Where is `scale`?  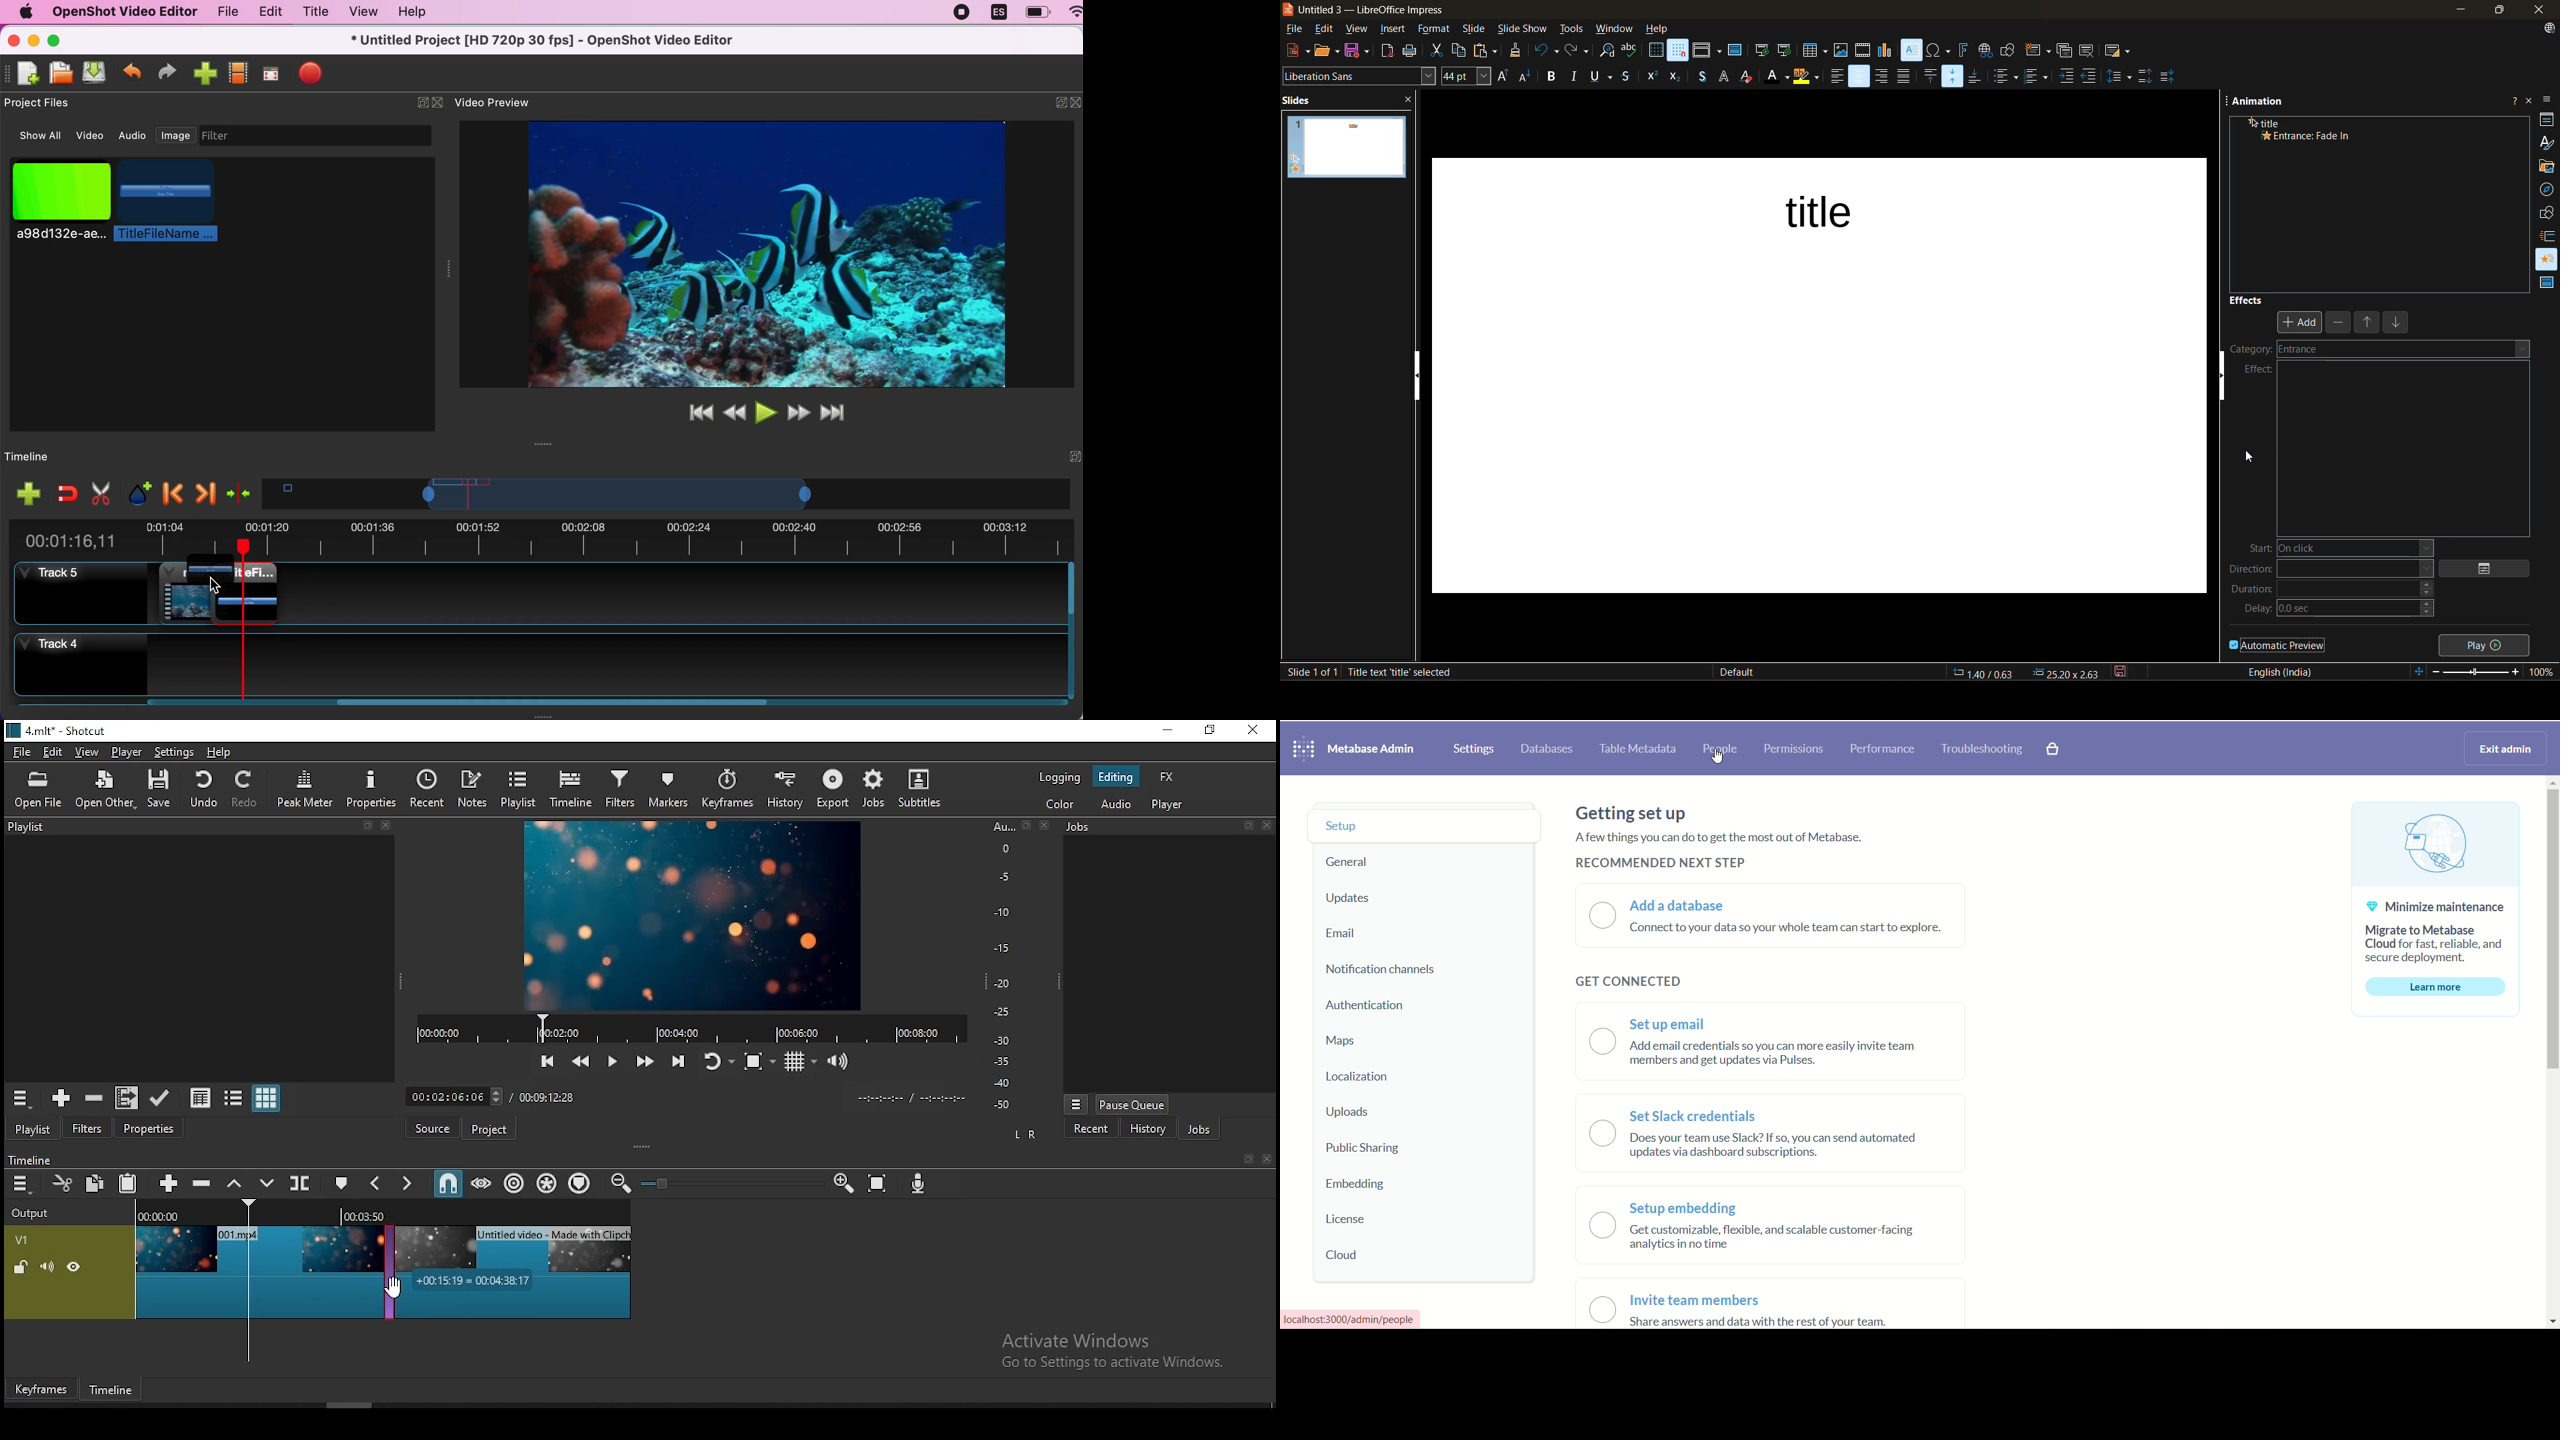 scale is located at coordinates (1007, 963).